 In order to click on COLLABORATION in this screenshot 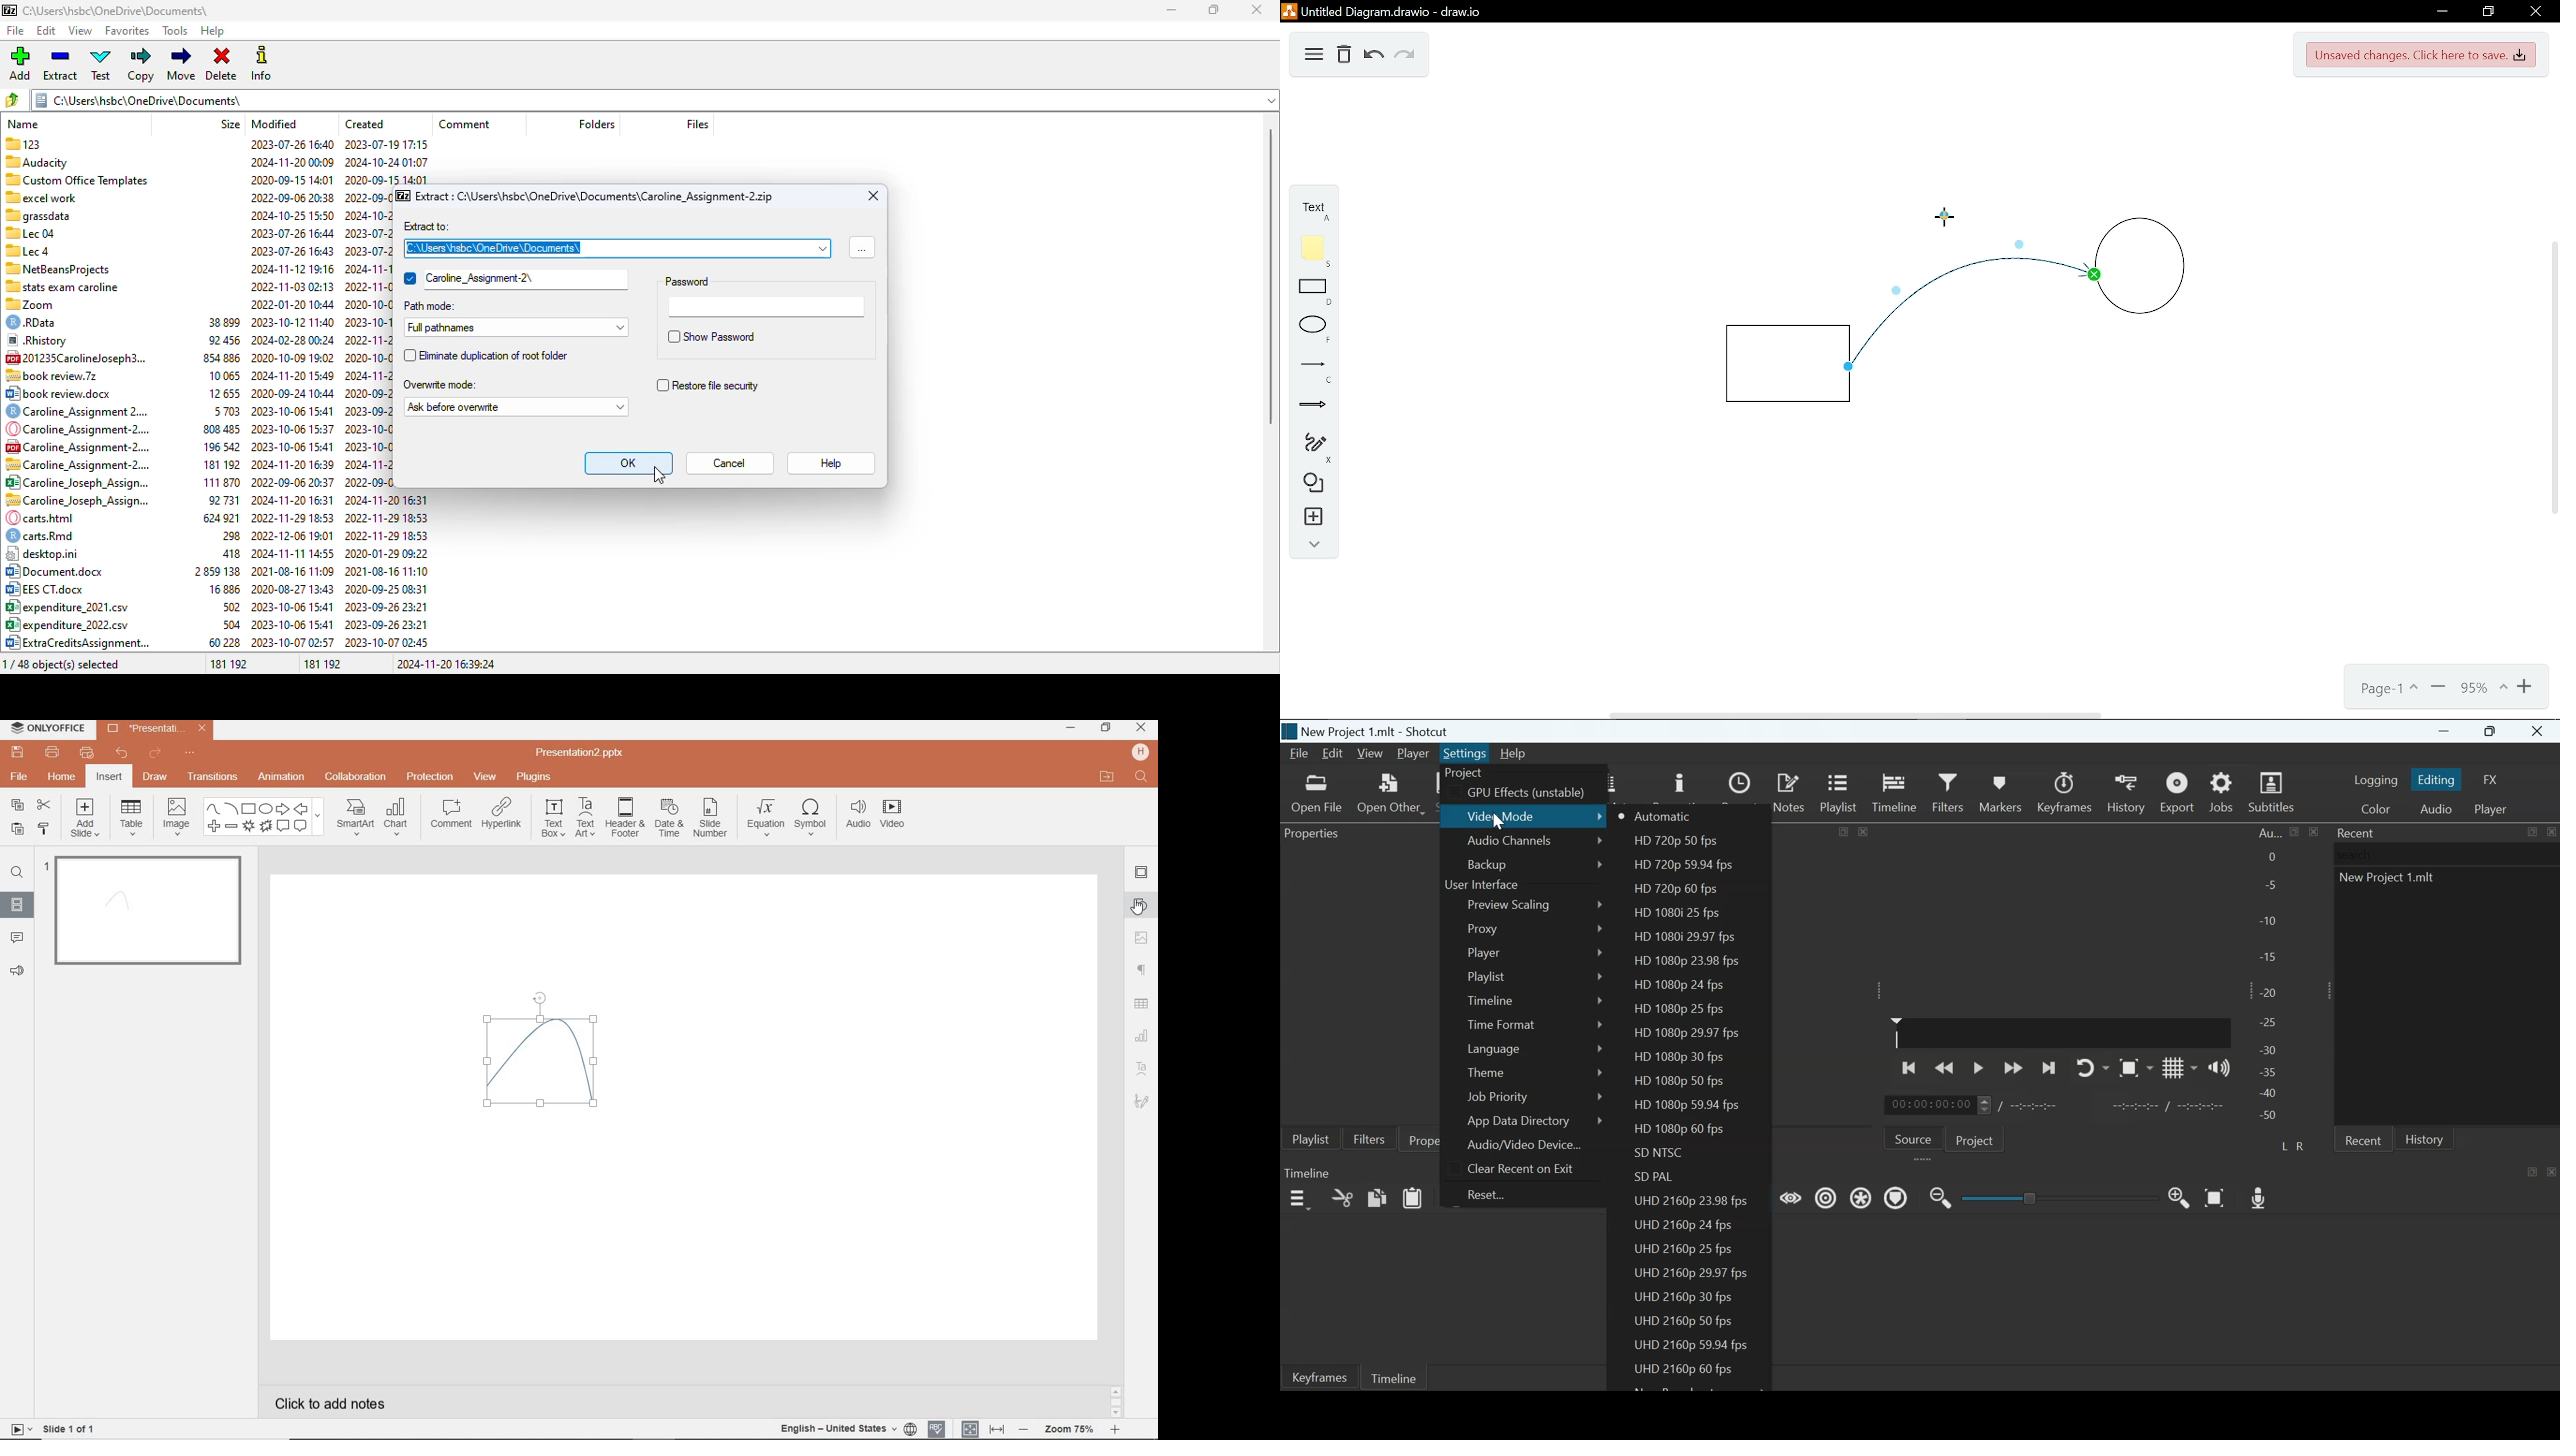, I will do `click(356, 776)`.